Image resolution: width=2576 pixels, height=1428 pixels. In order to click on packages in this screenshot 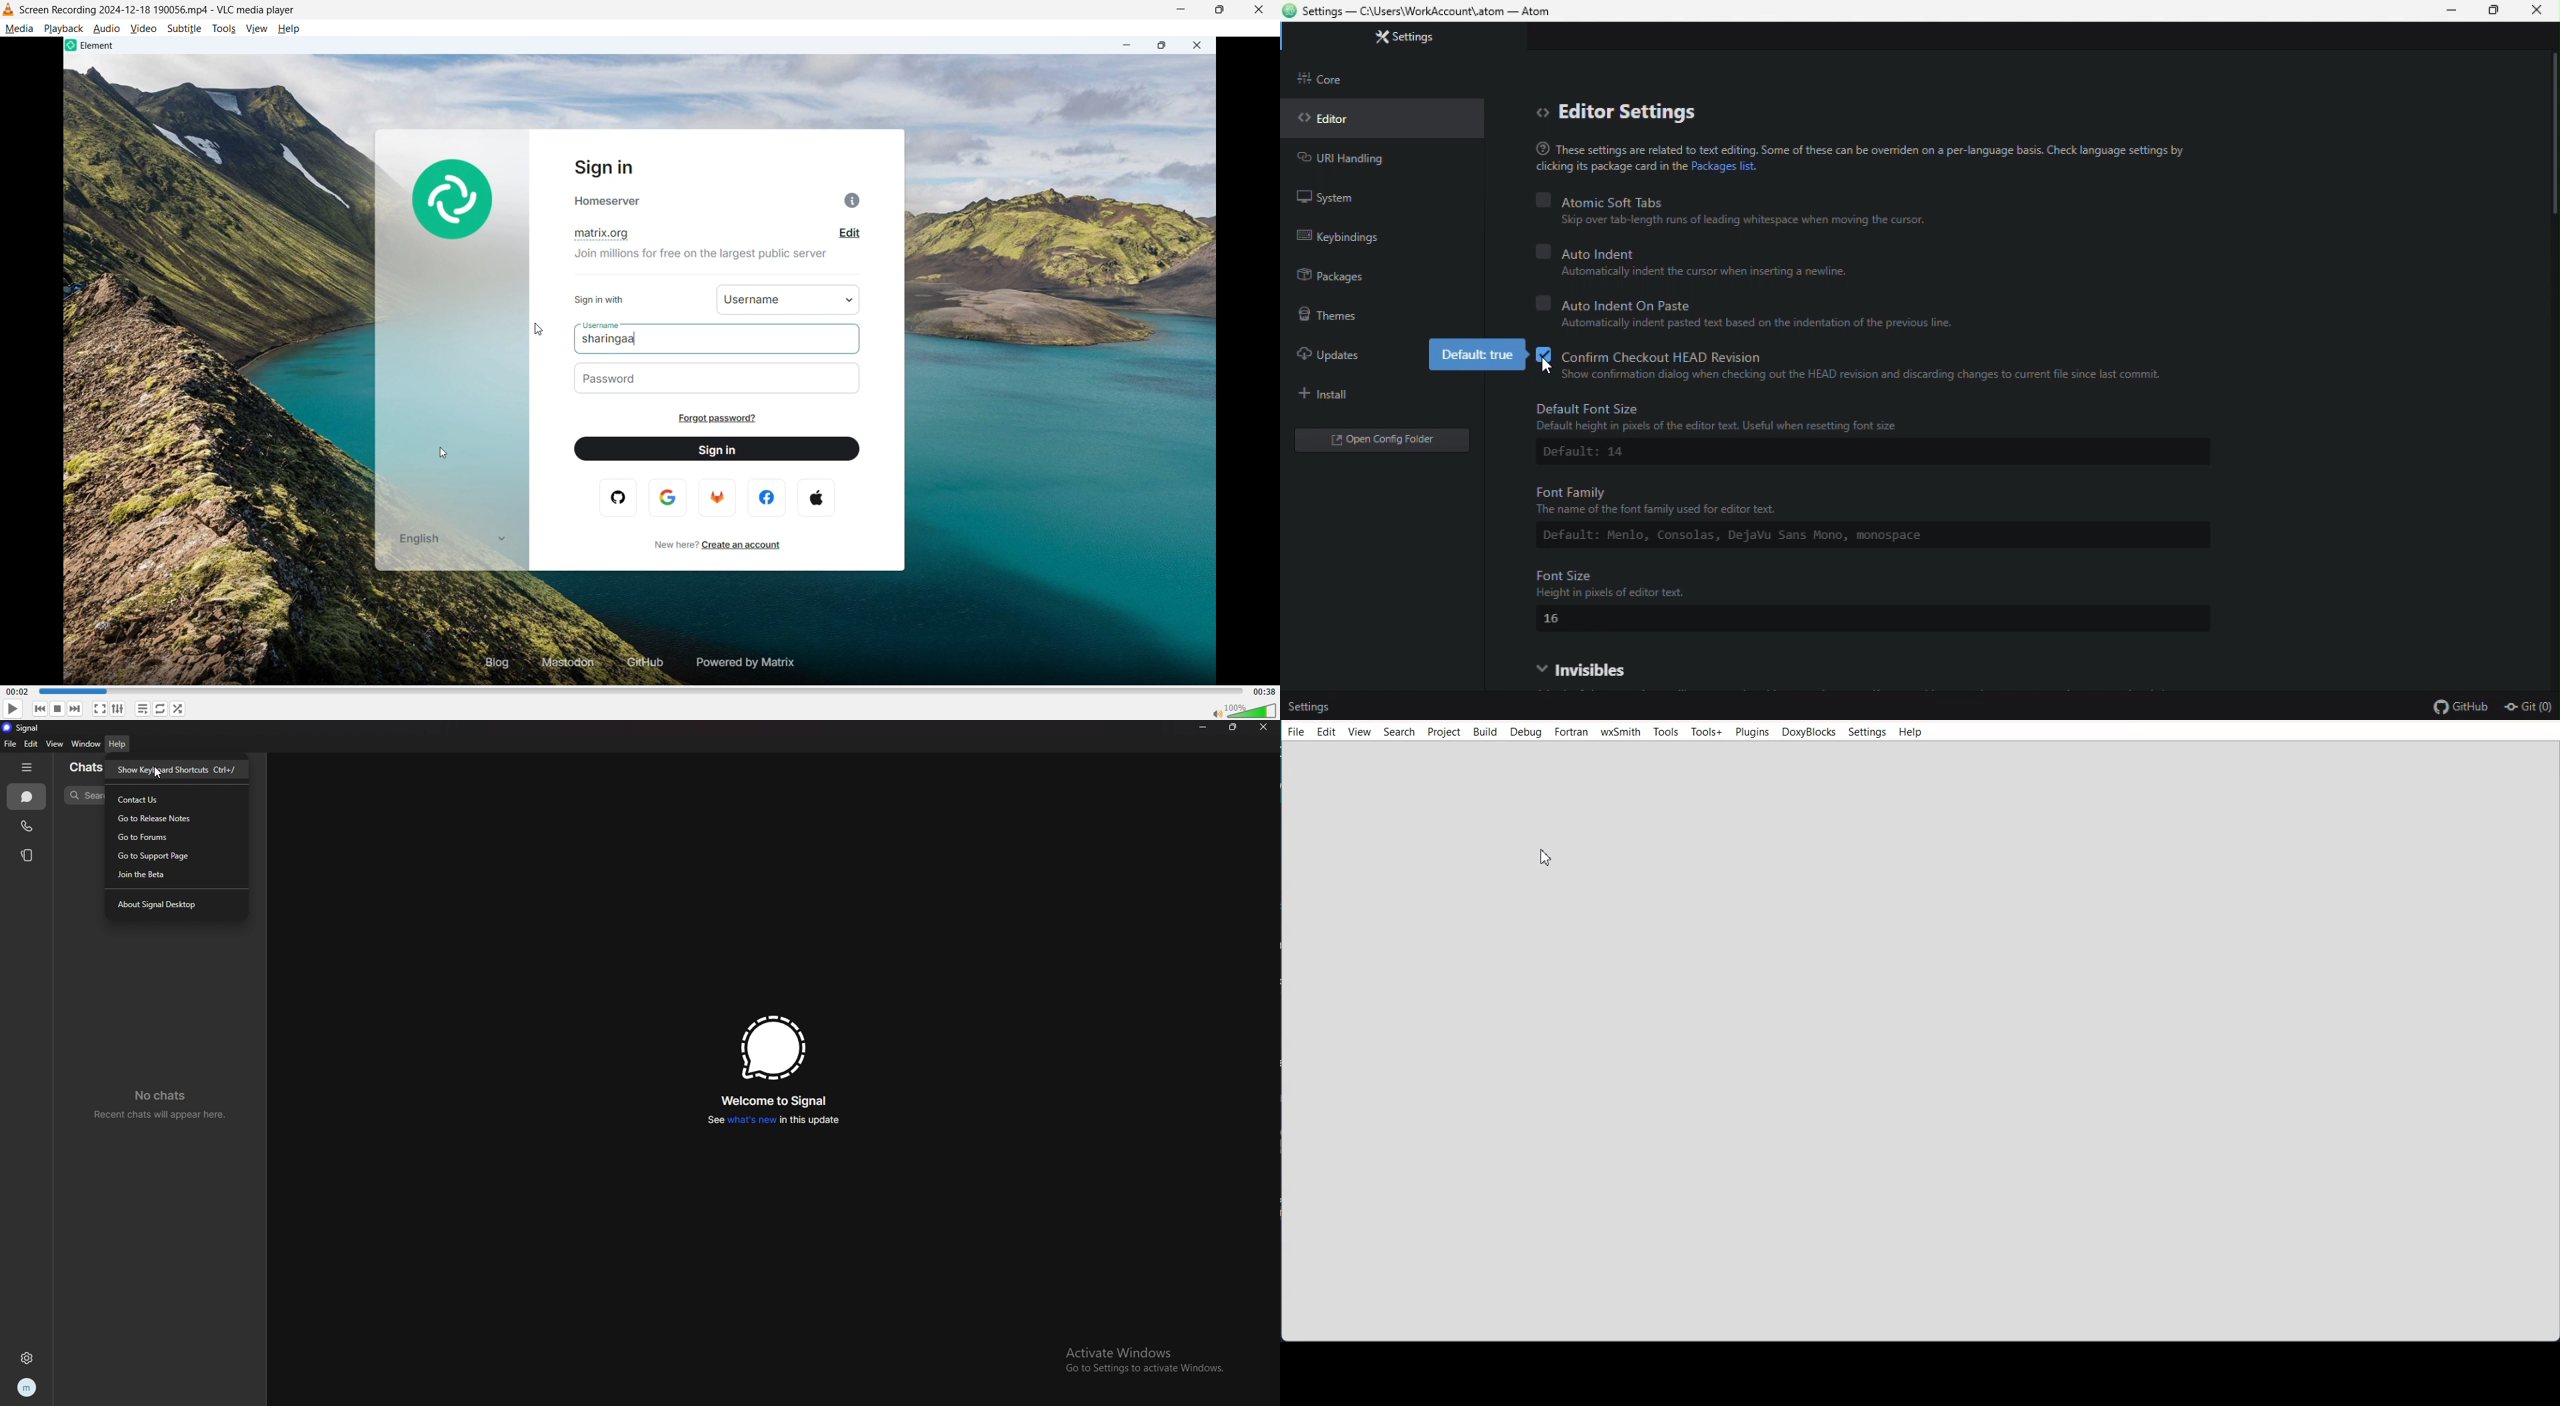, I will do `click(1343, 278)`.